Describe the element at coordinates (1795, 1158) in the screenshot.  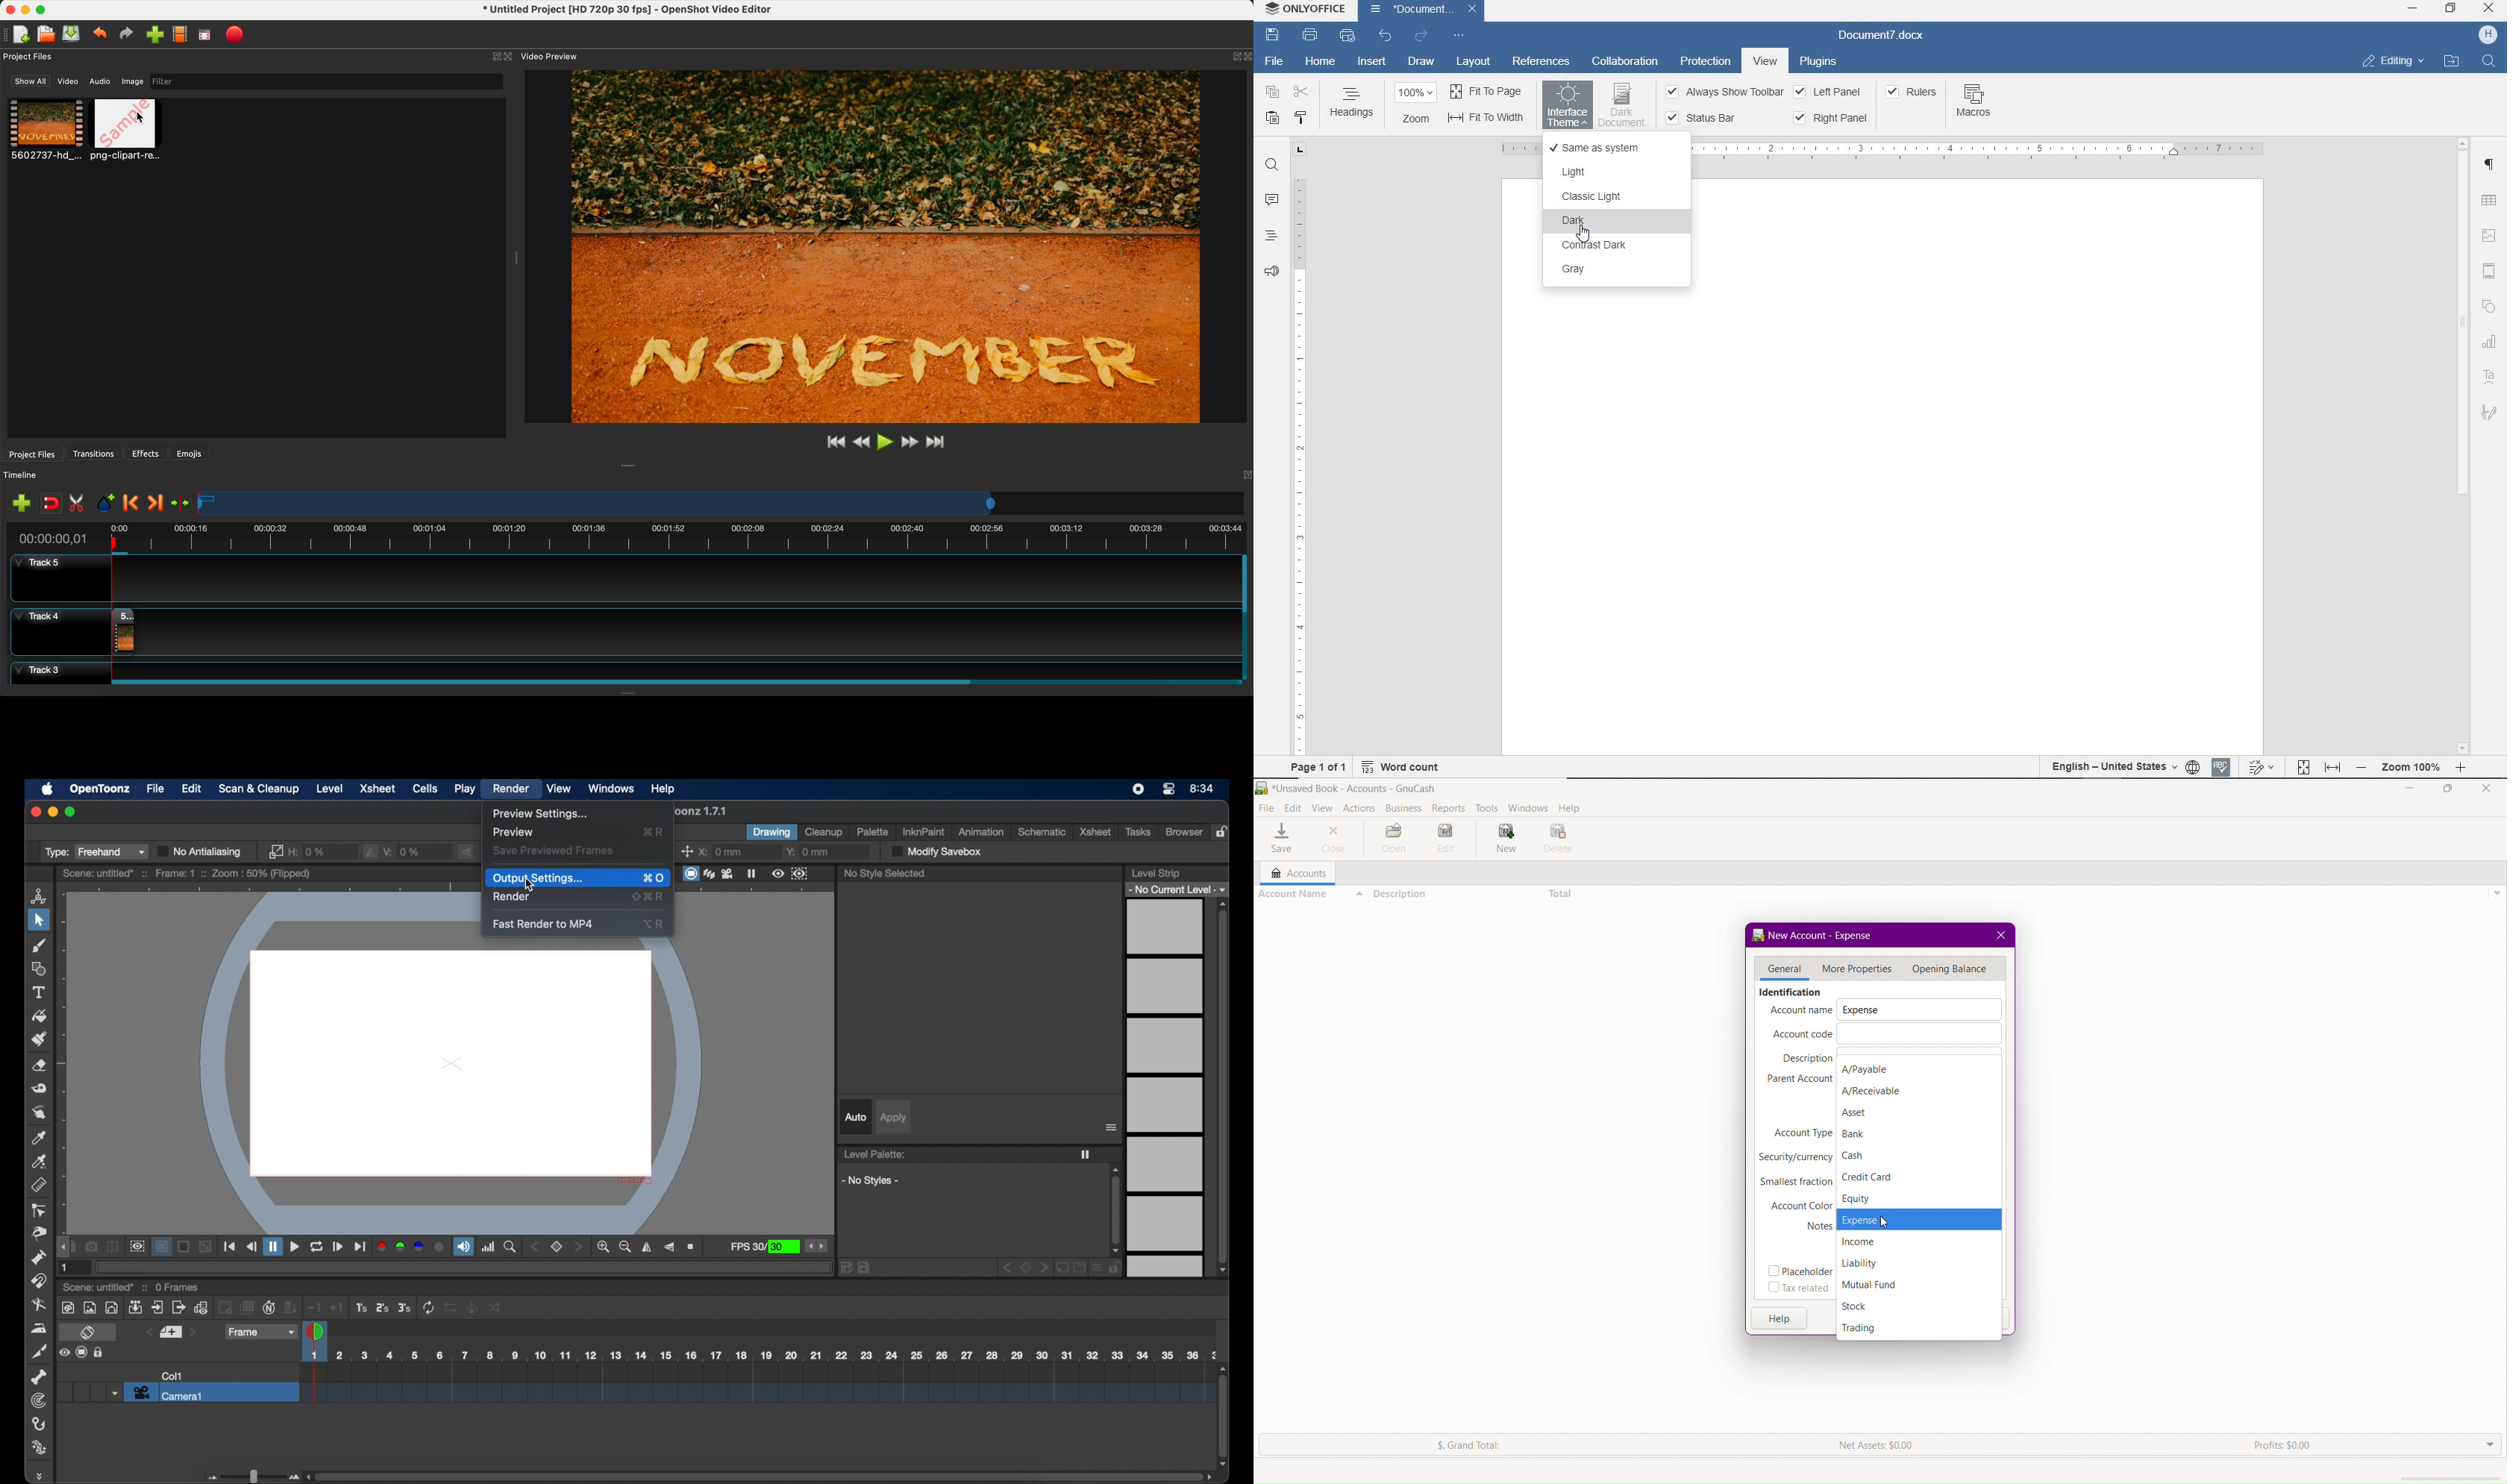
I see `Security/Currency` at that location.